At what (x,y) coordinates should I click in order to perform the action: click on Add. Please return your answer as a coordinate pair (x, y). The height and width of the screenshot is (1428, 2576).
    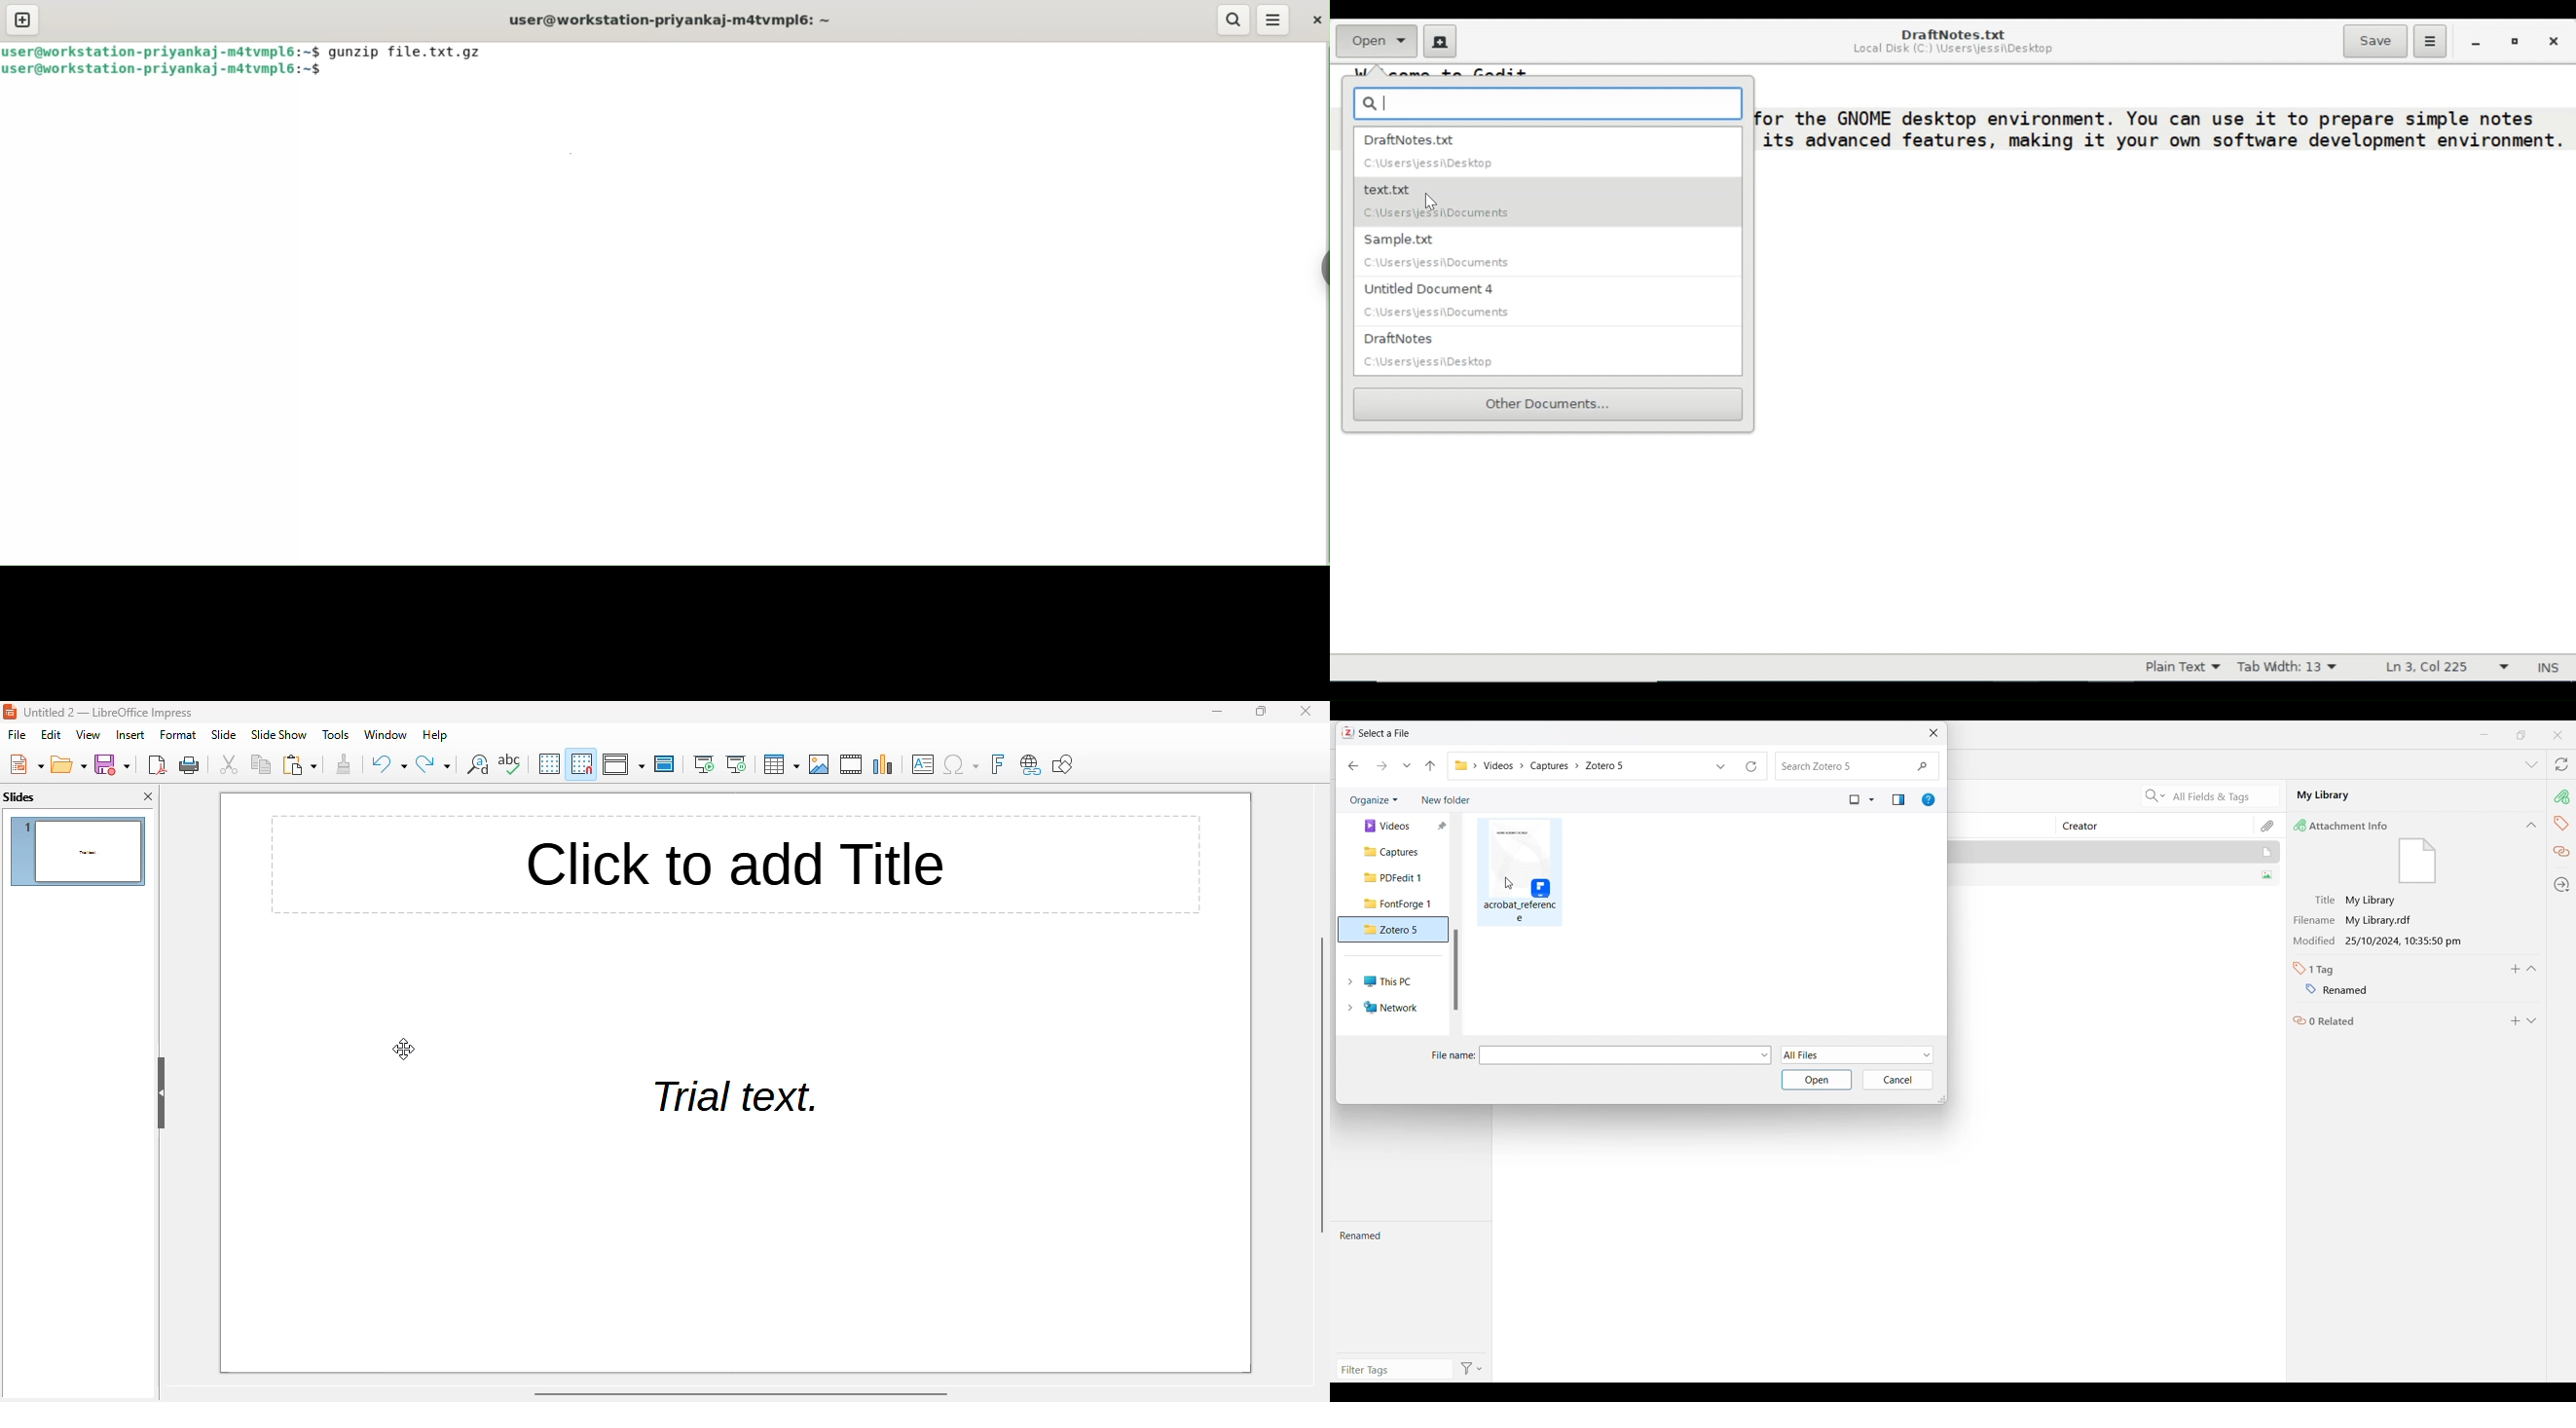
    Looking at the image, I should click on (2516, 1021).